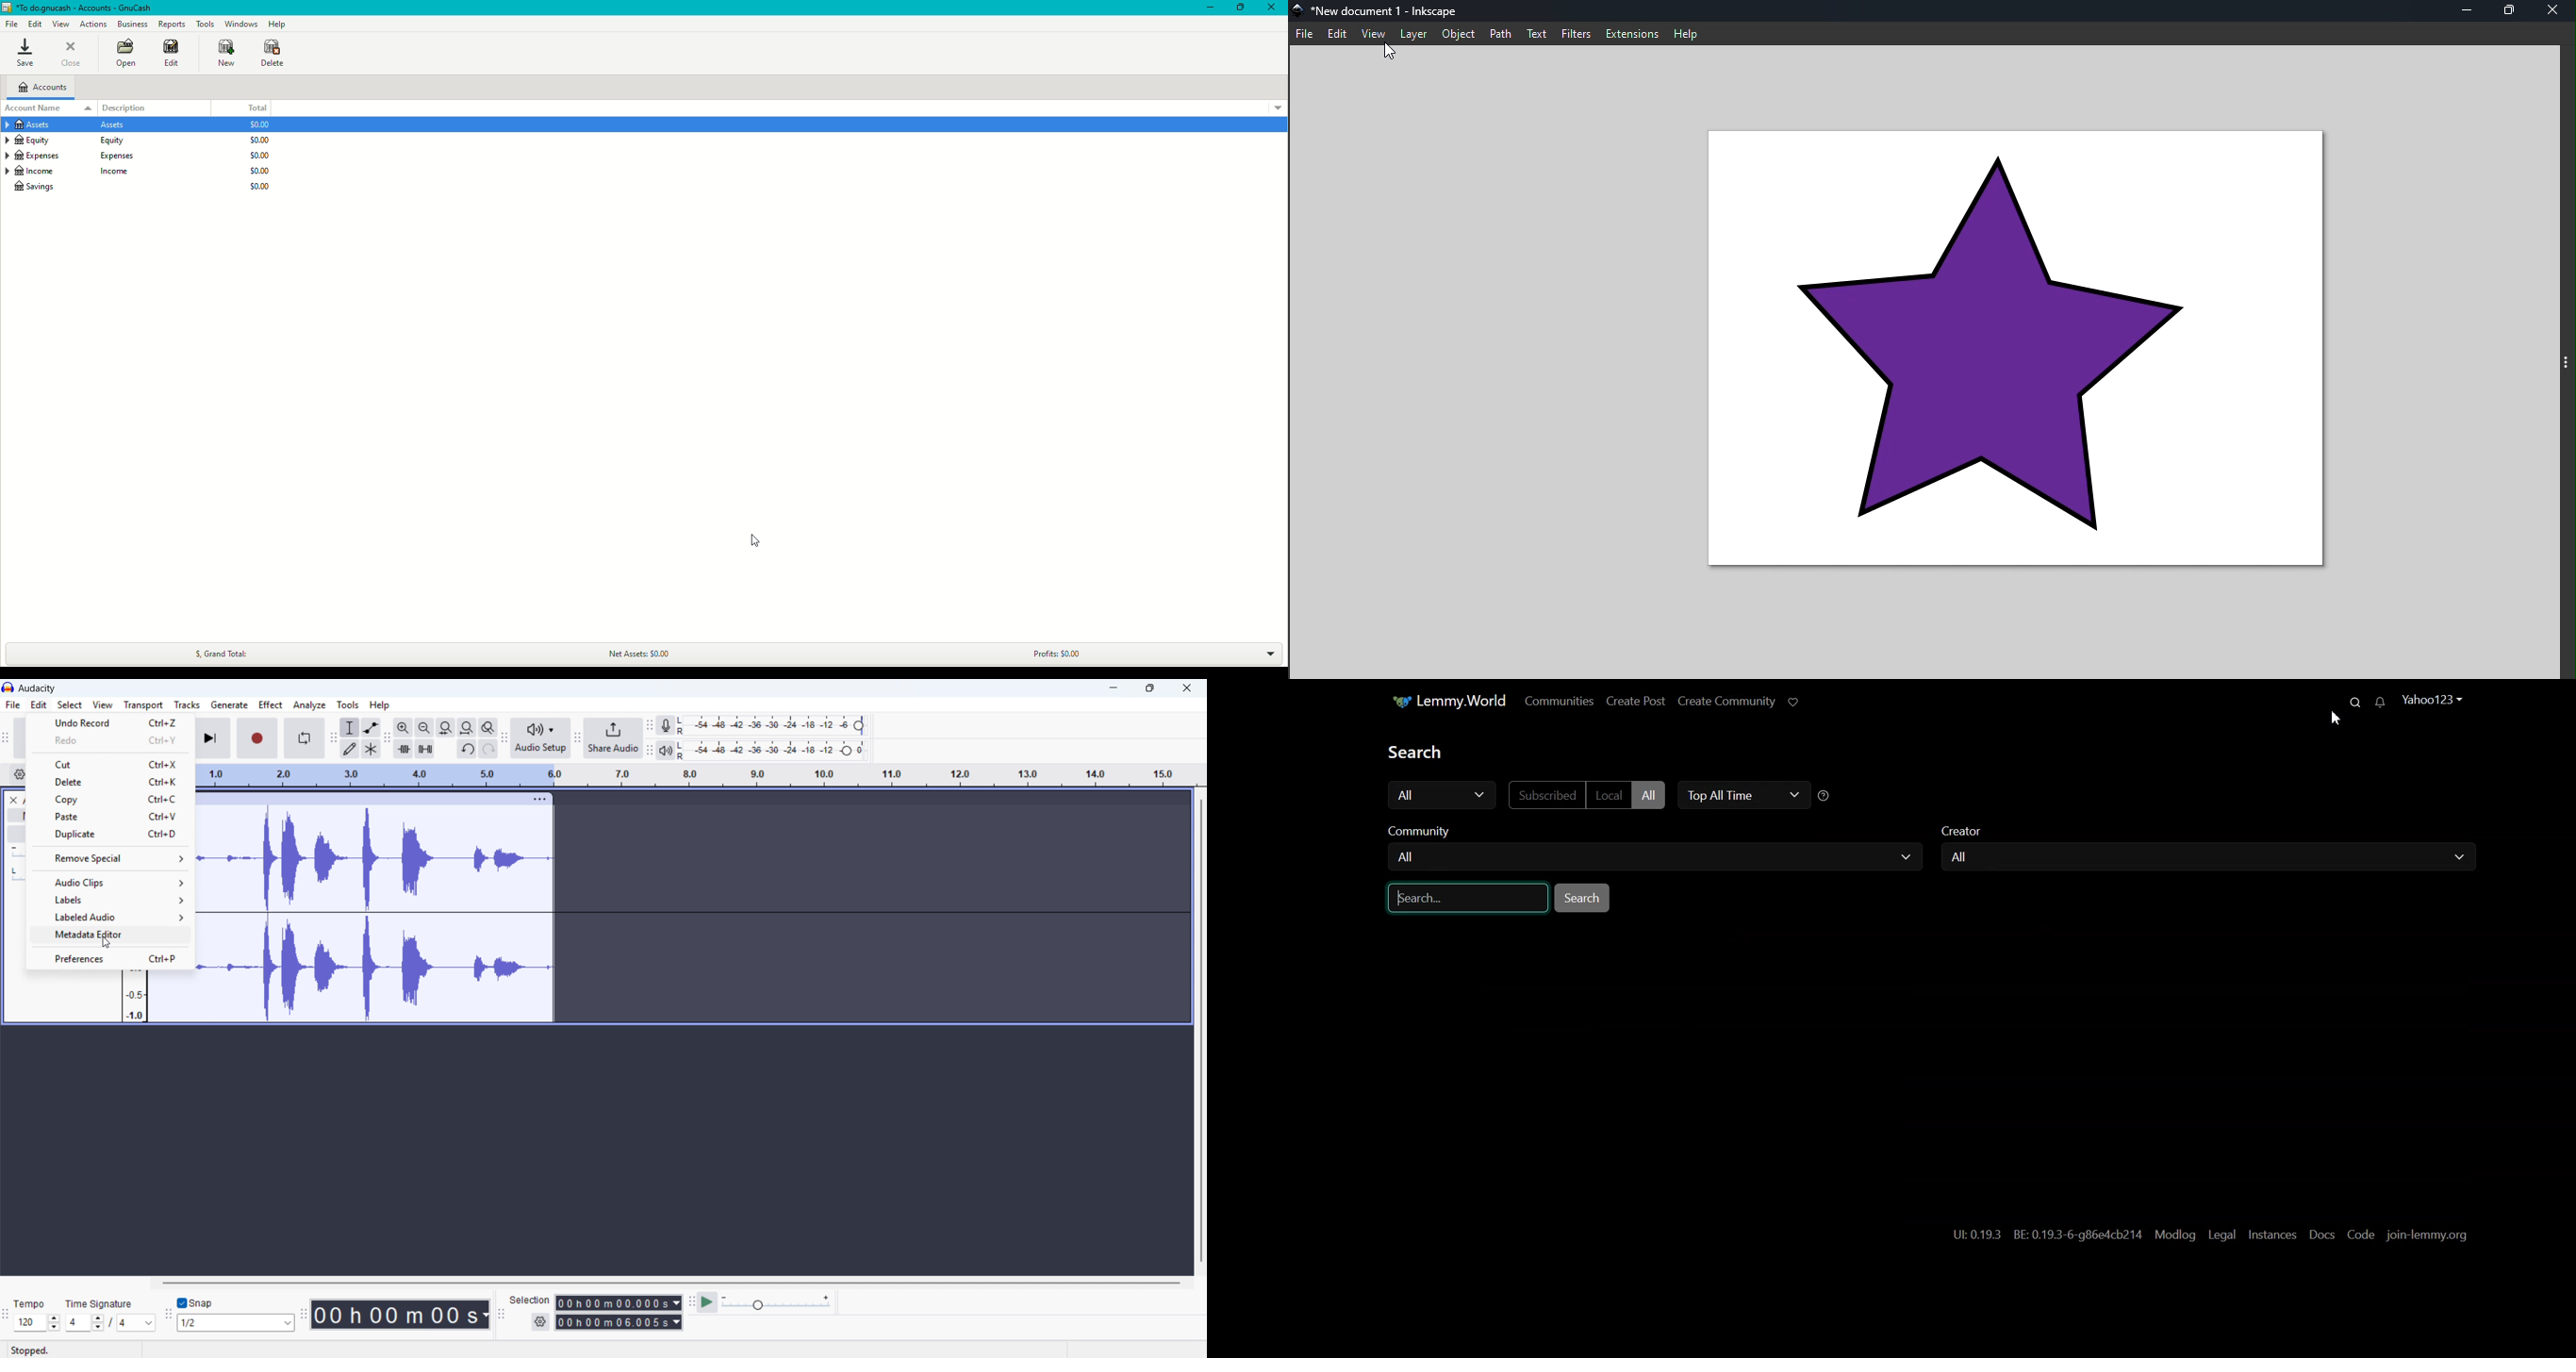 This screenshot has width=2576, height=1372. What do you see at coordinates (1413, 751) in the screenshot?
I see `Text` at bounding box center [1413, 751].